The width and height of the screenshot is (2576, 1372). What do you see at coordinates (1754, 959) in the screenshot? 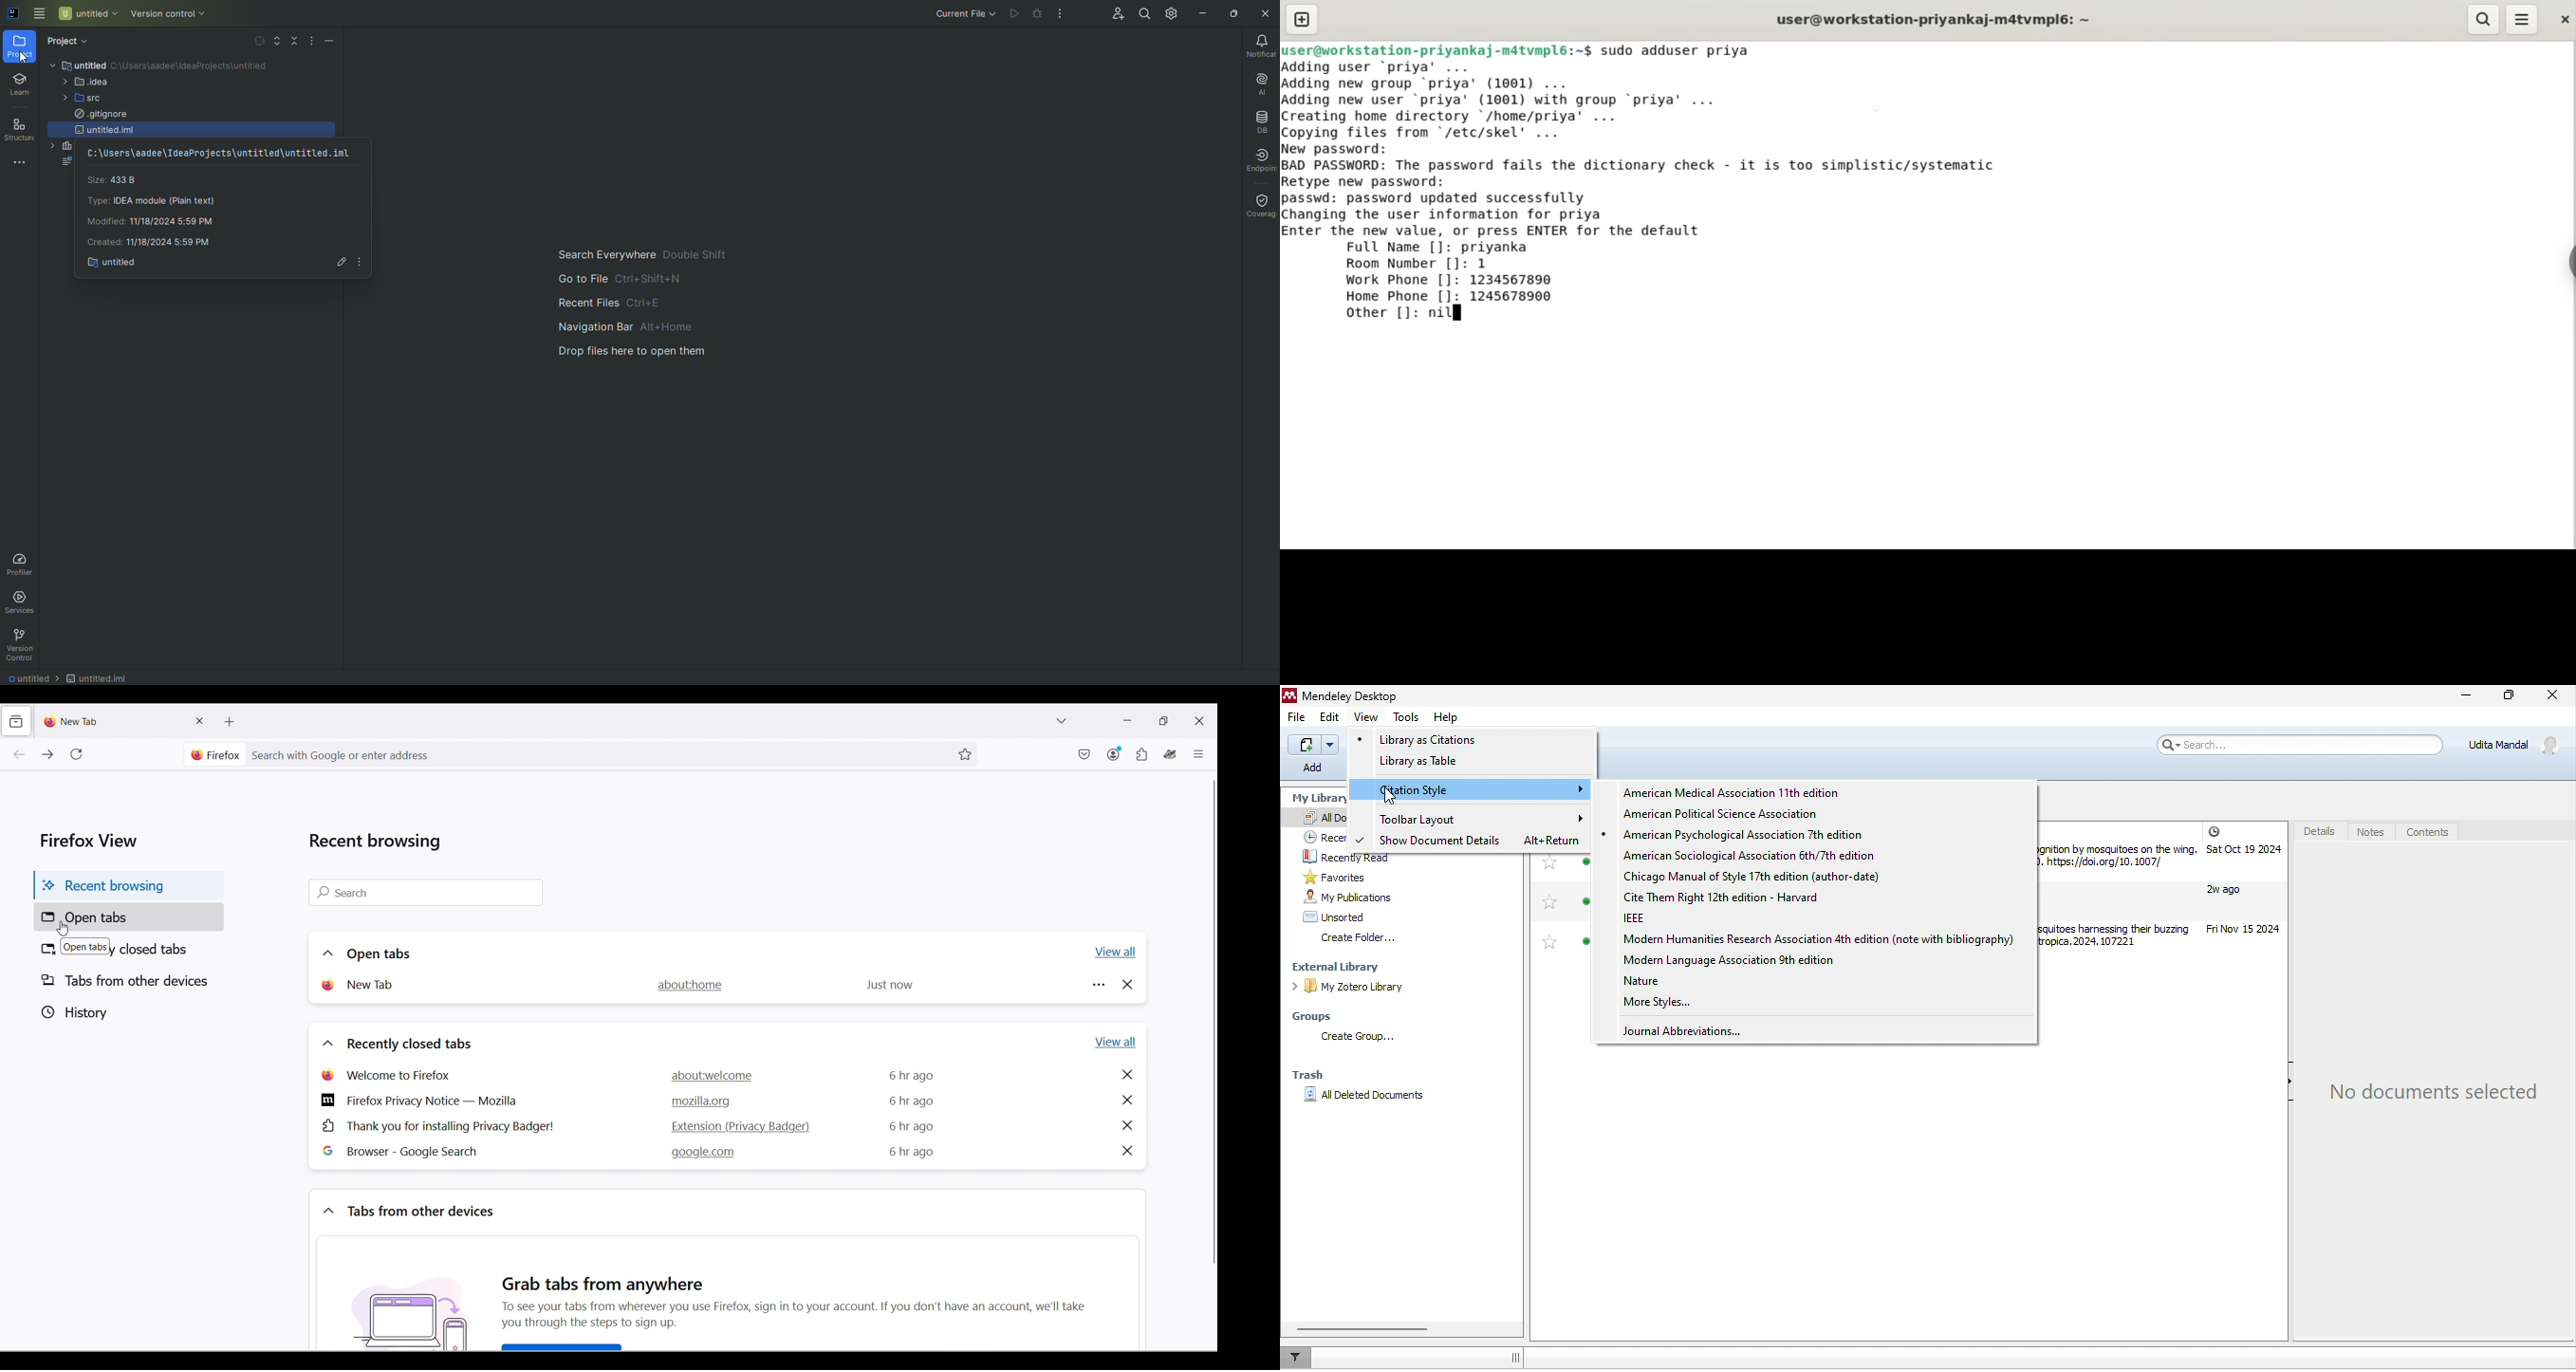
I see `VIOGErn Language Association 8th eaion` at bounding box center [1754, 959].